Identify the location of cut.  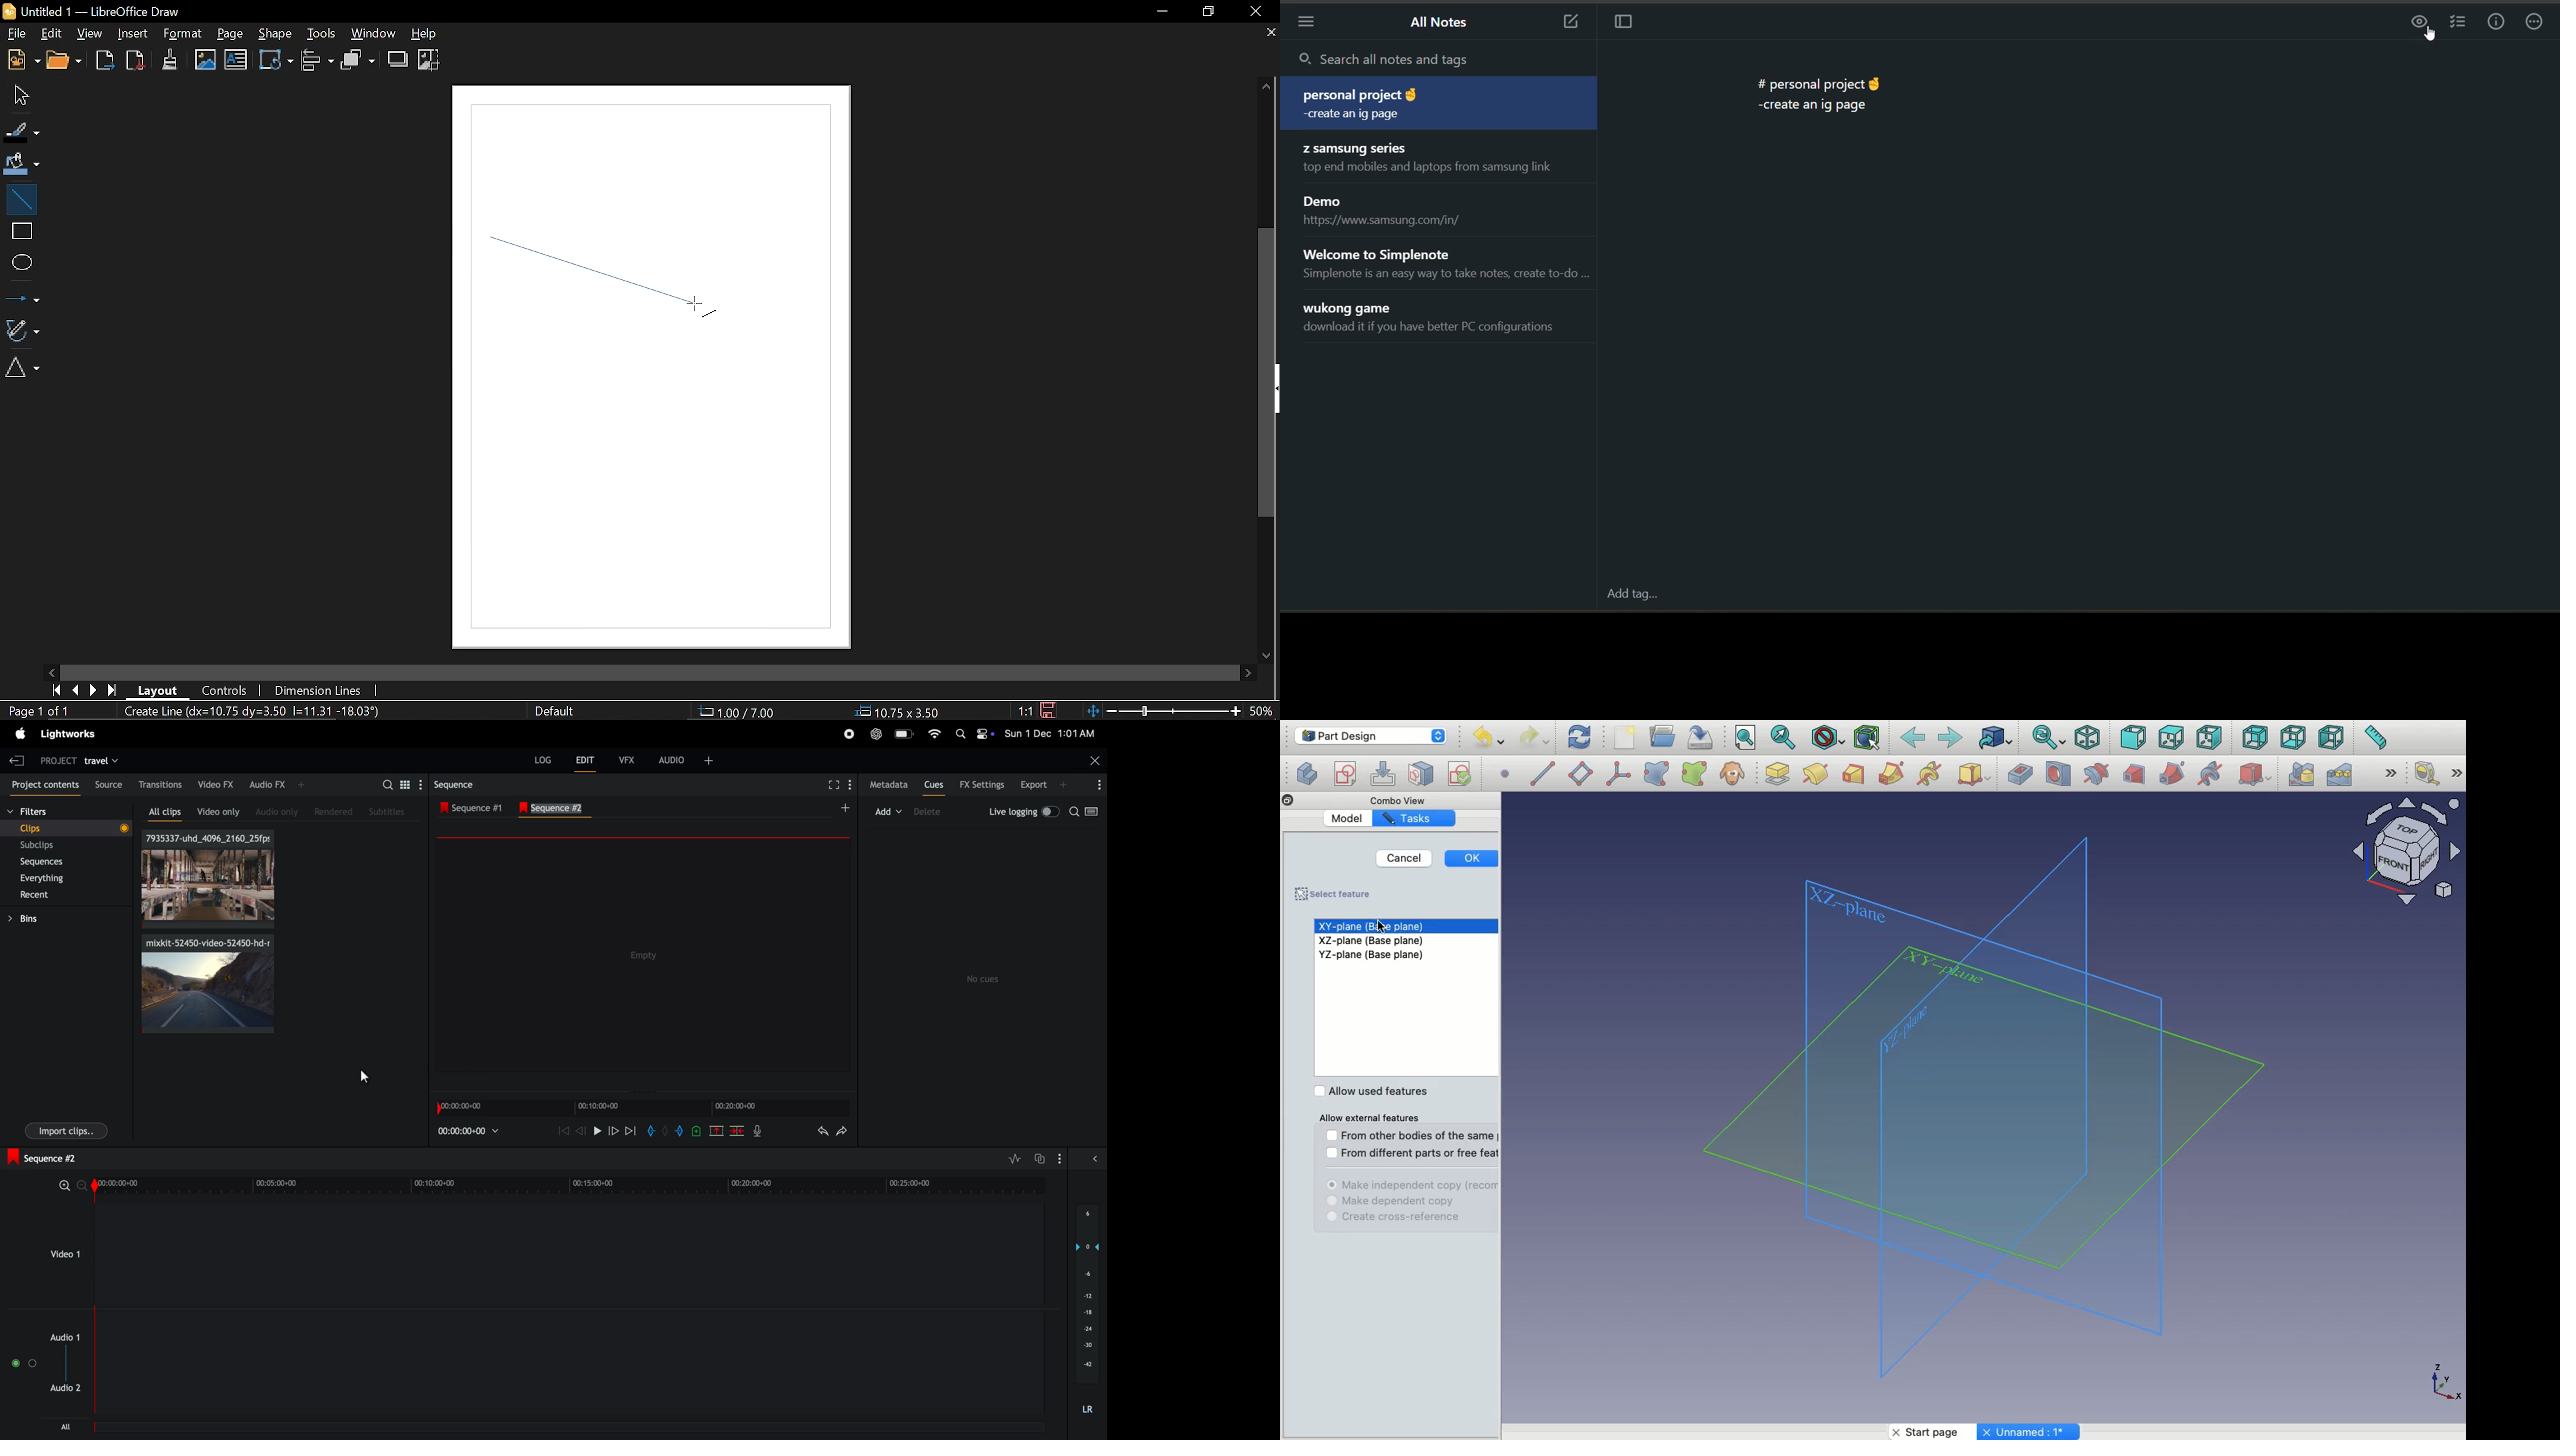
(716, 1130).